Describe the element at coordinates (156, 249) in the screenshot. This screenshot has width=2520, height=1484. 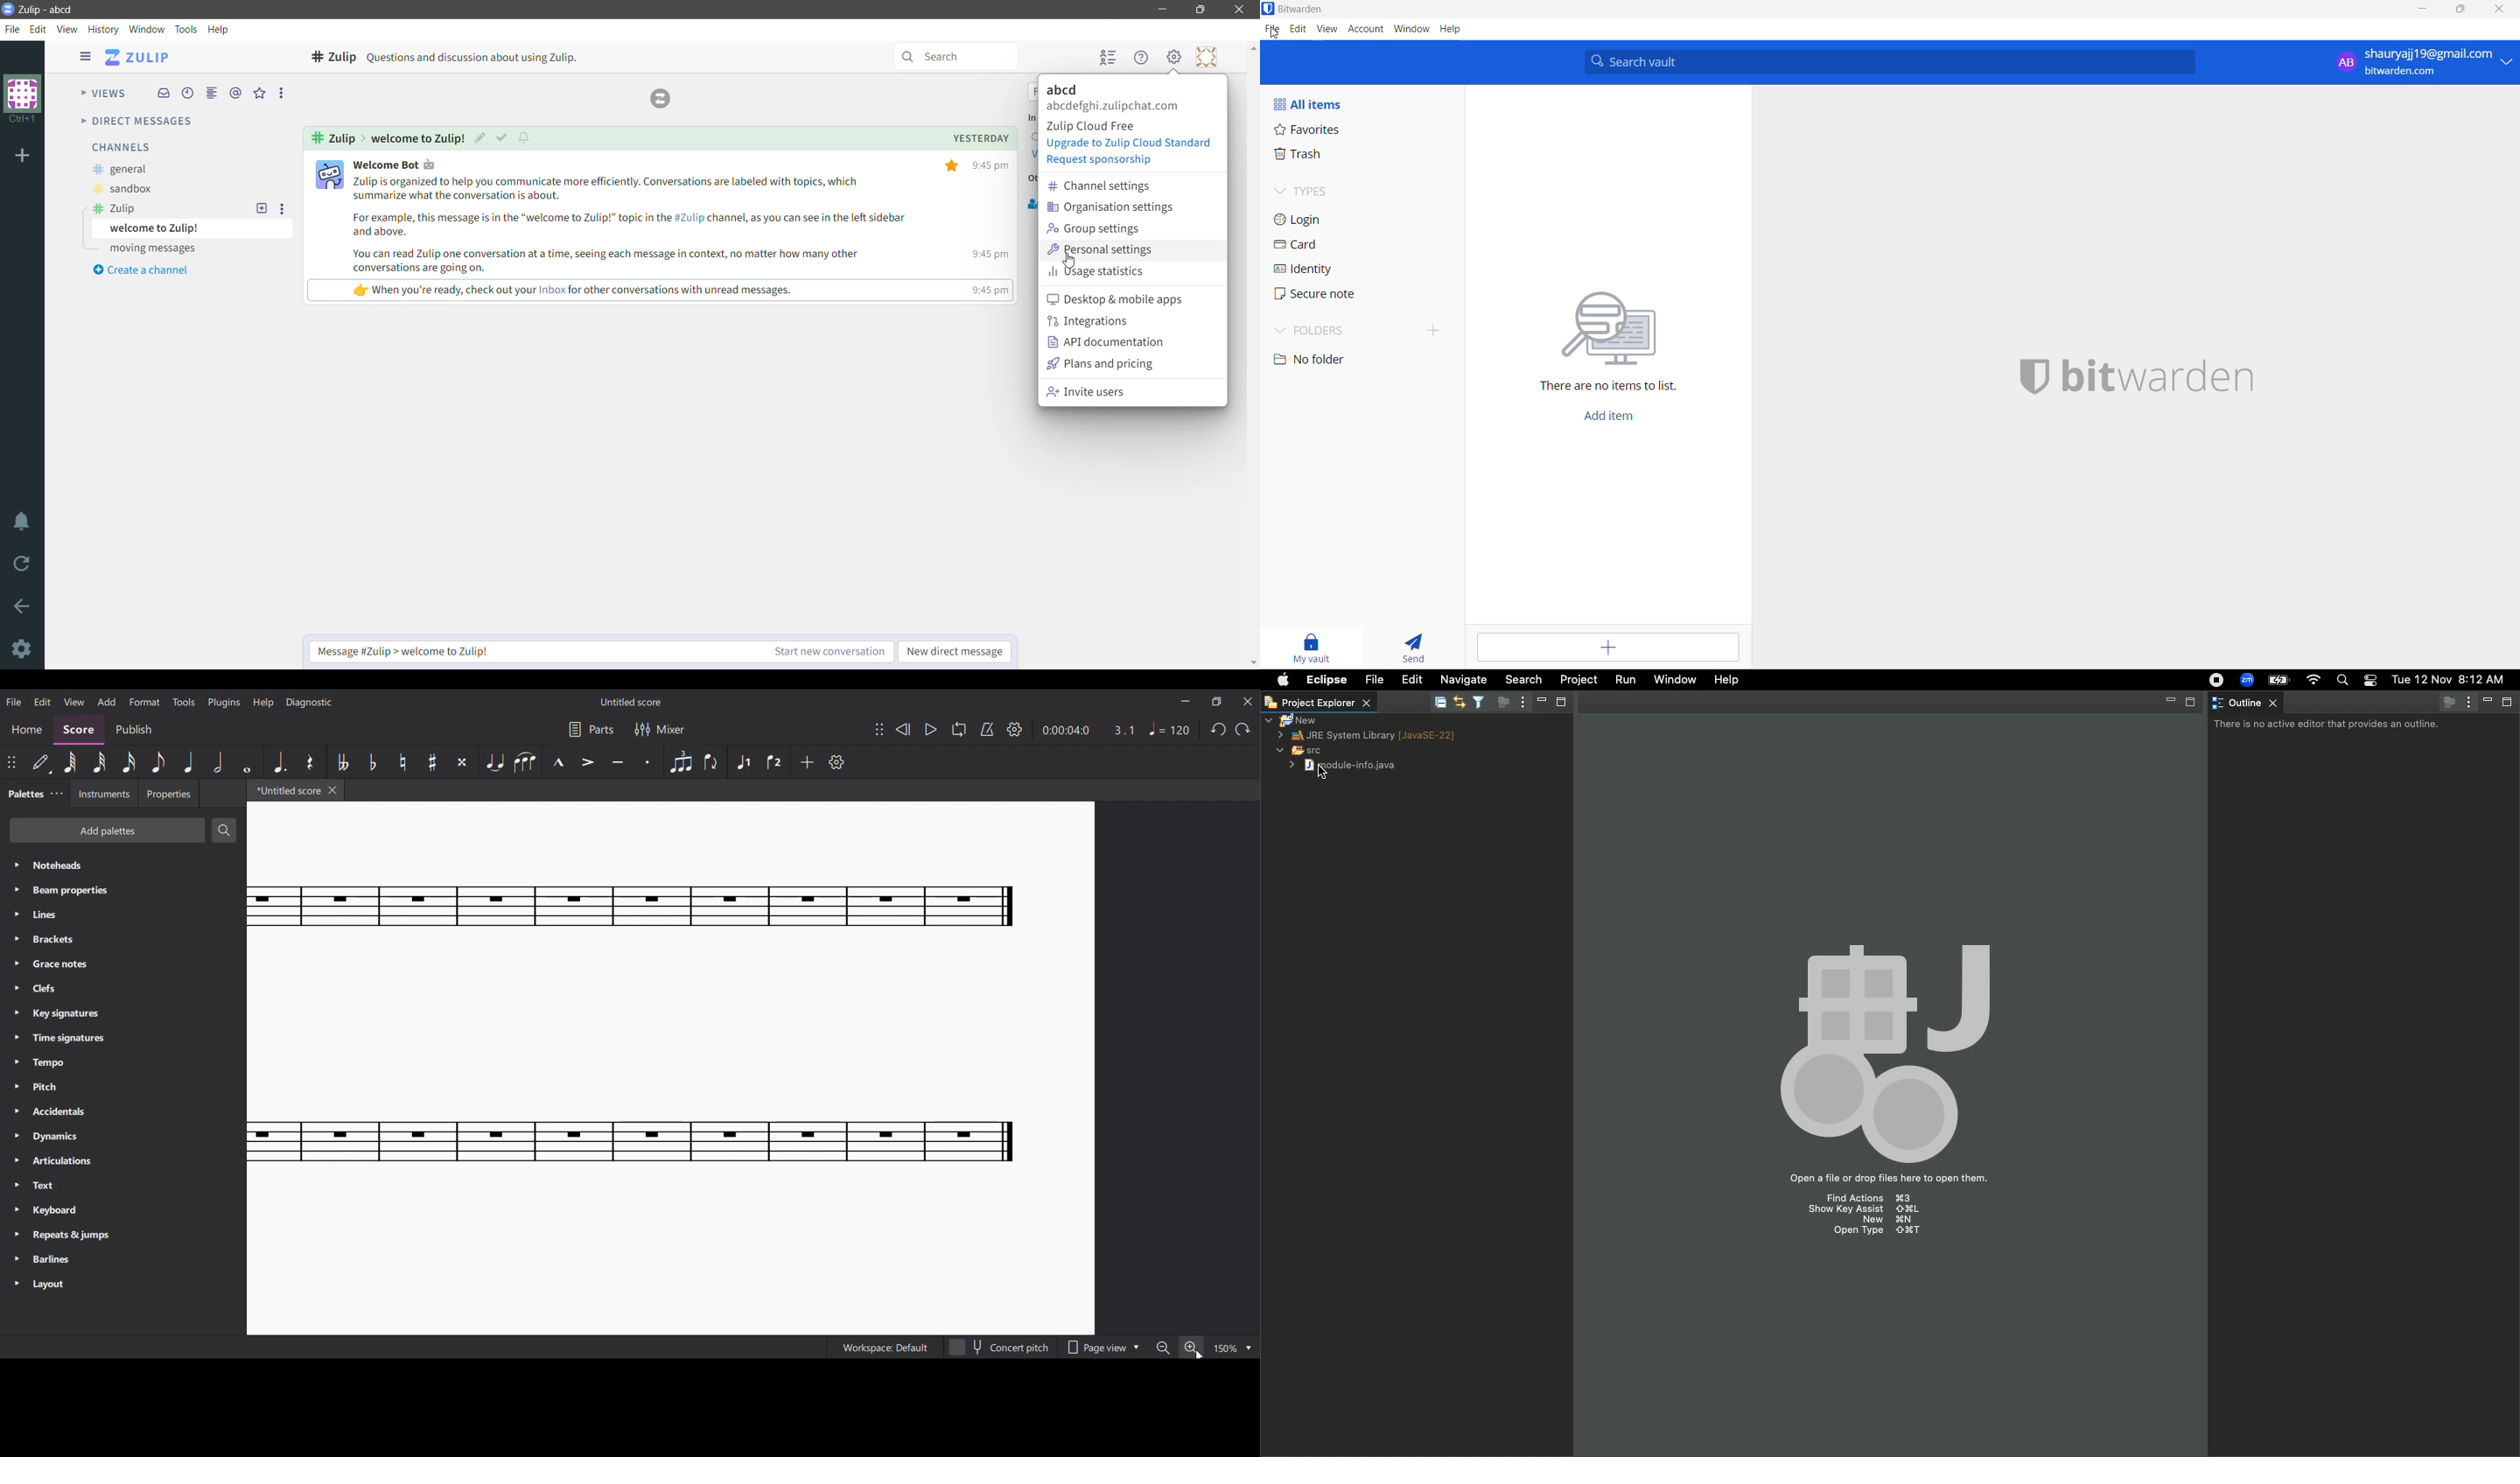
I see `moving messages` at that location.